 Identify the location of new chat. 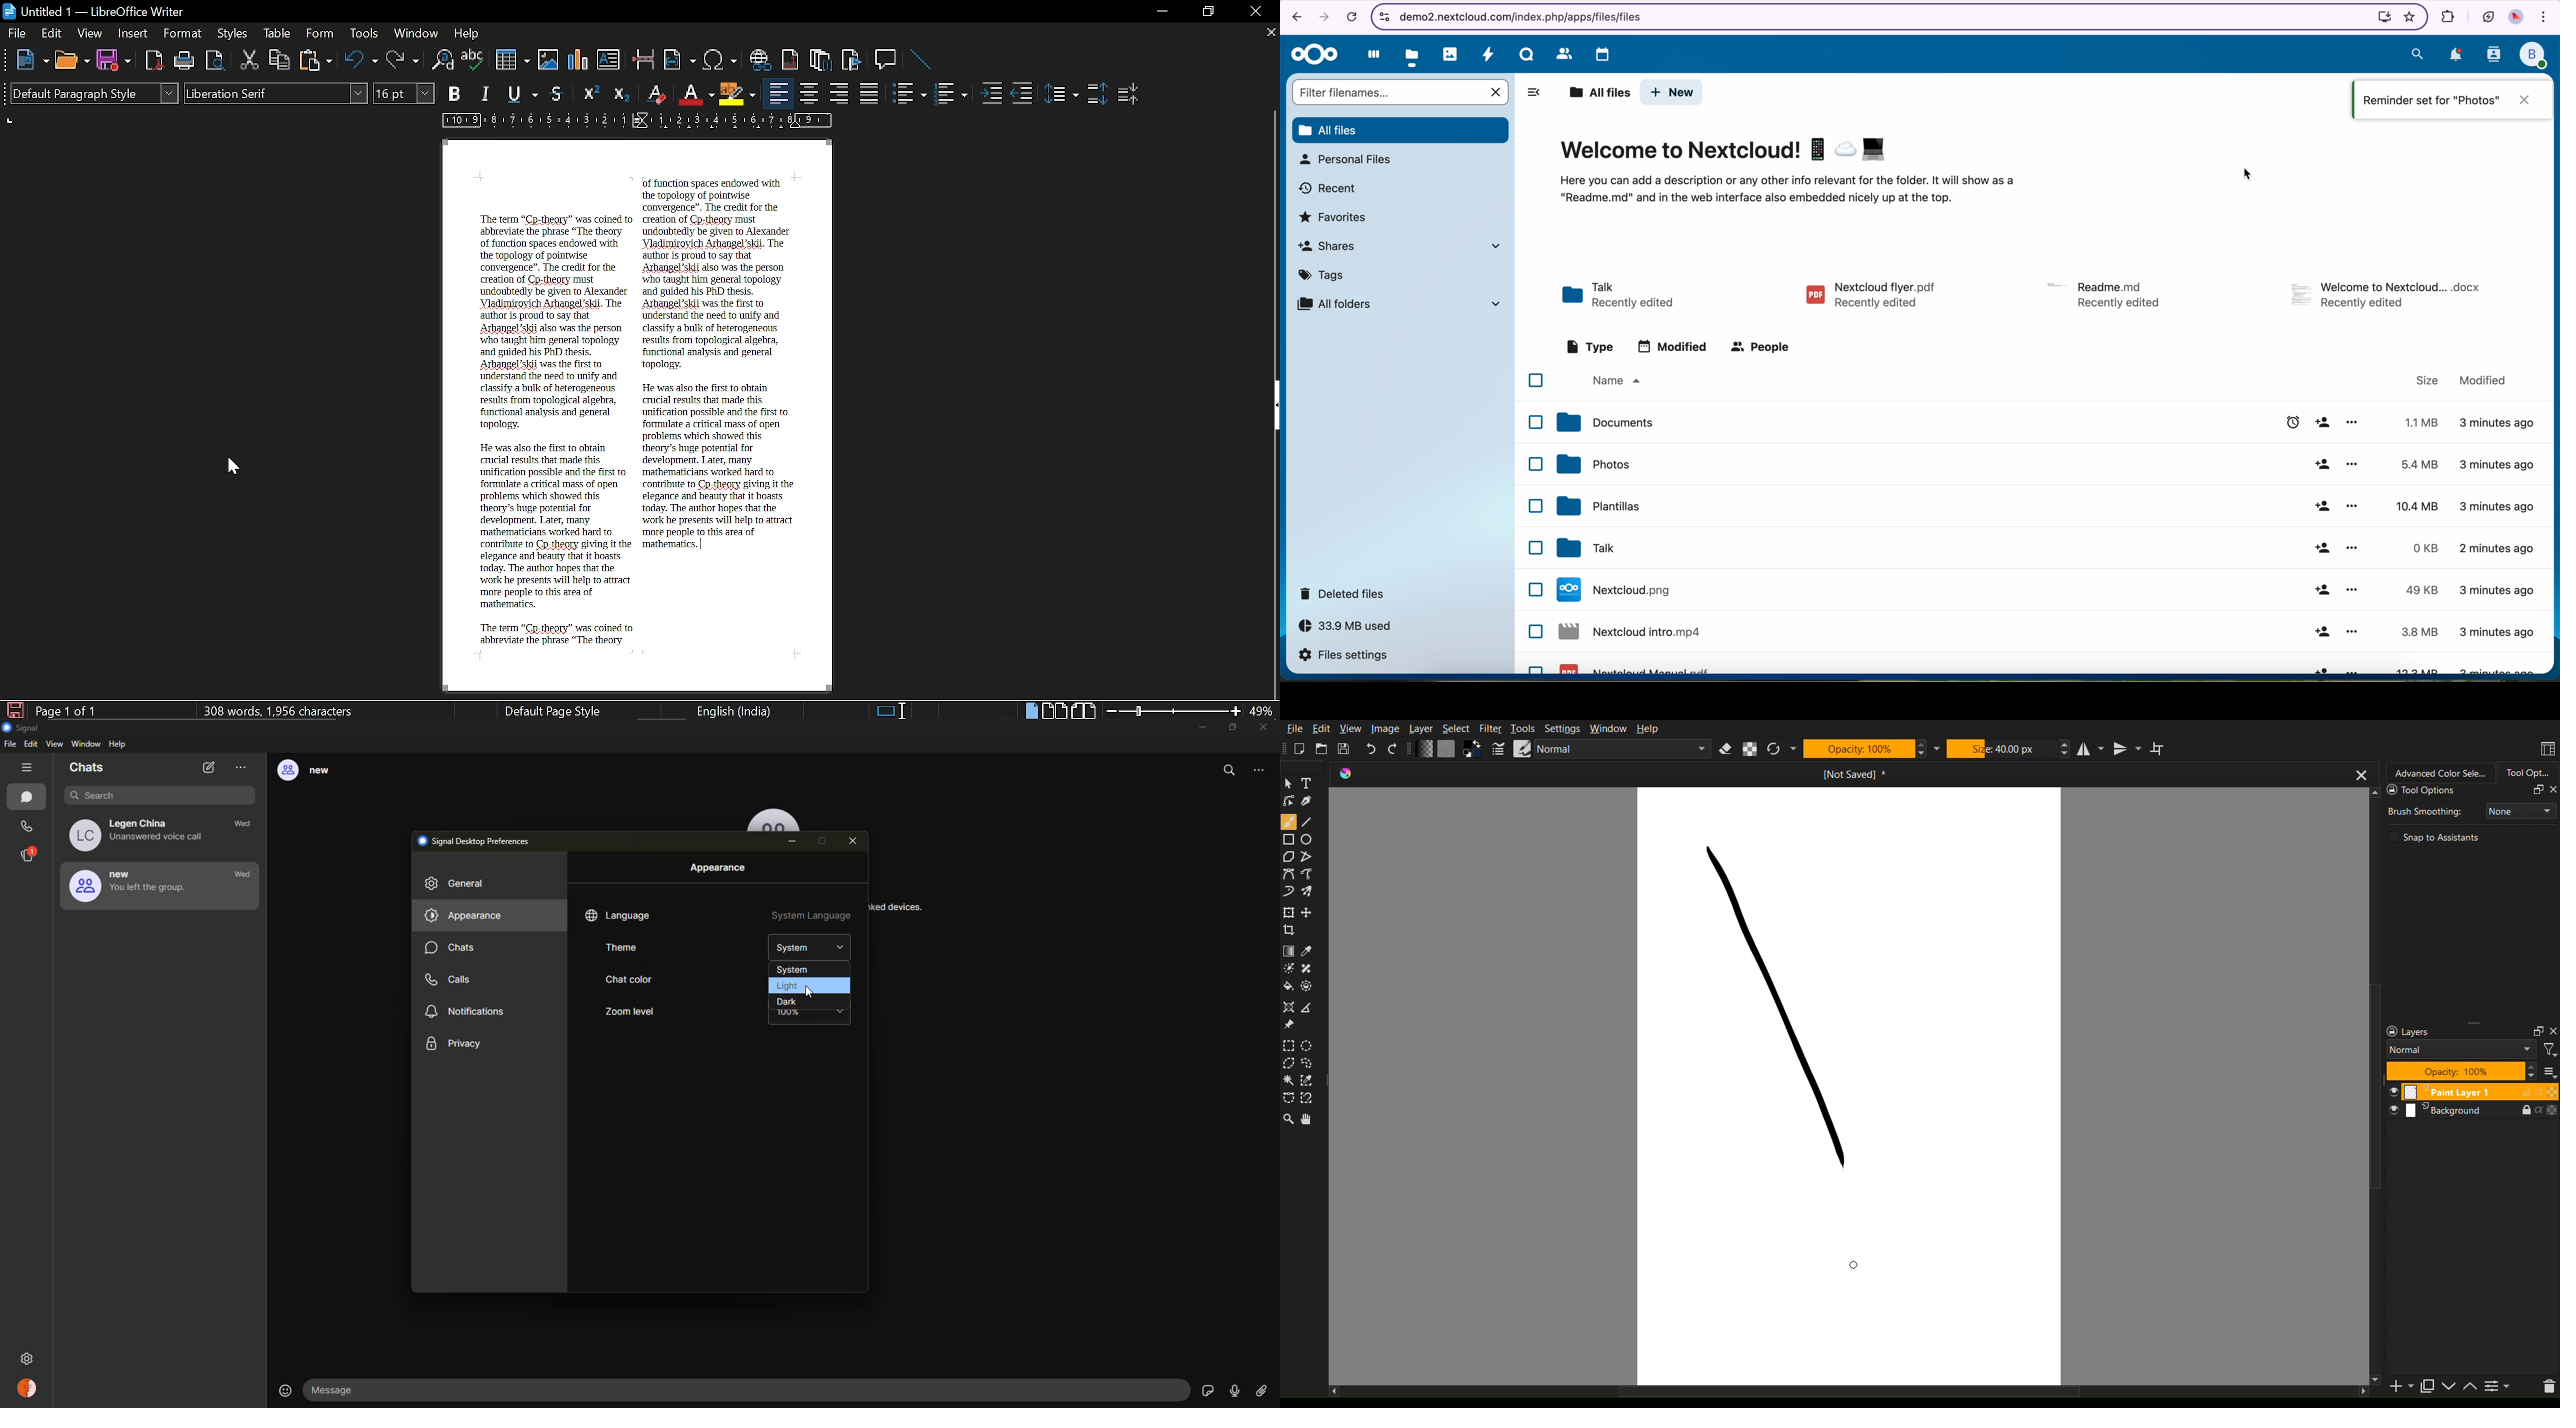
(210, 768).